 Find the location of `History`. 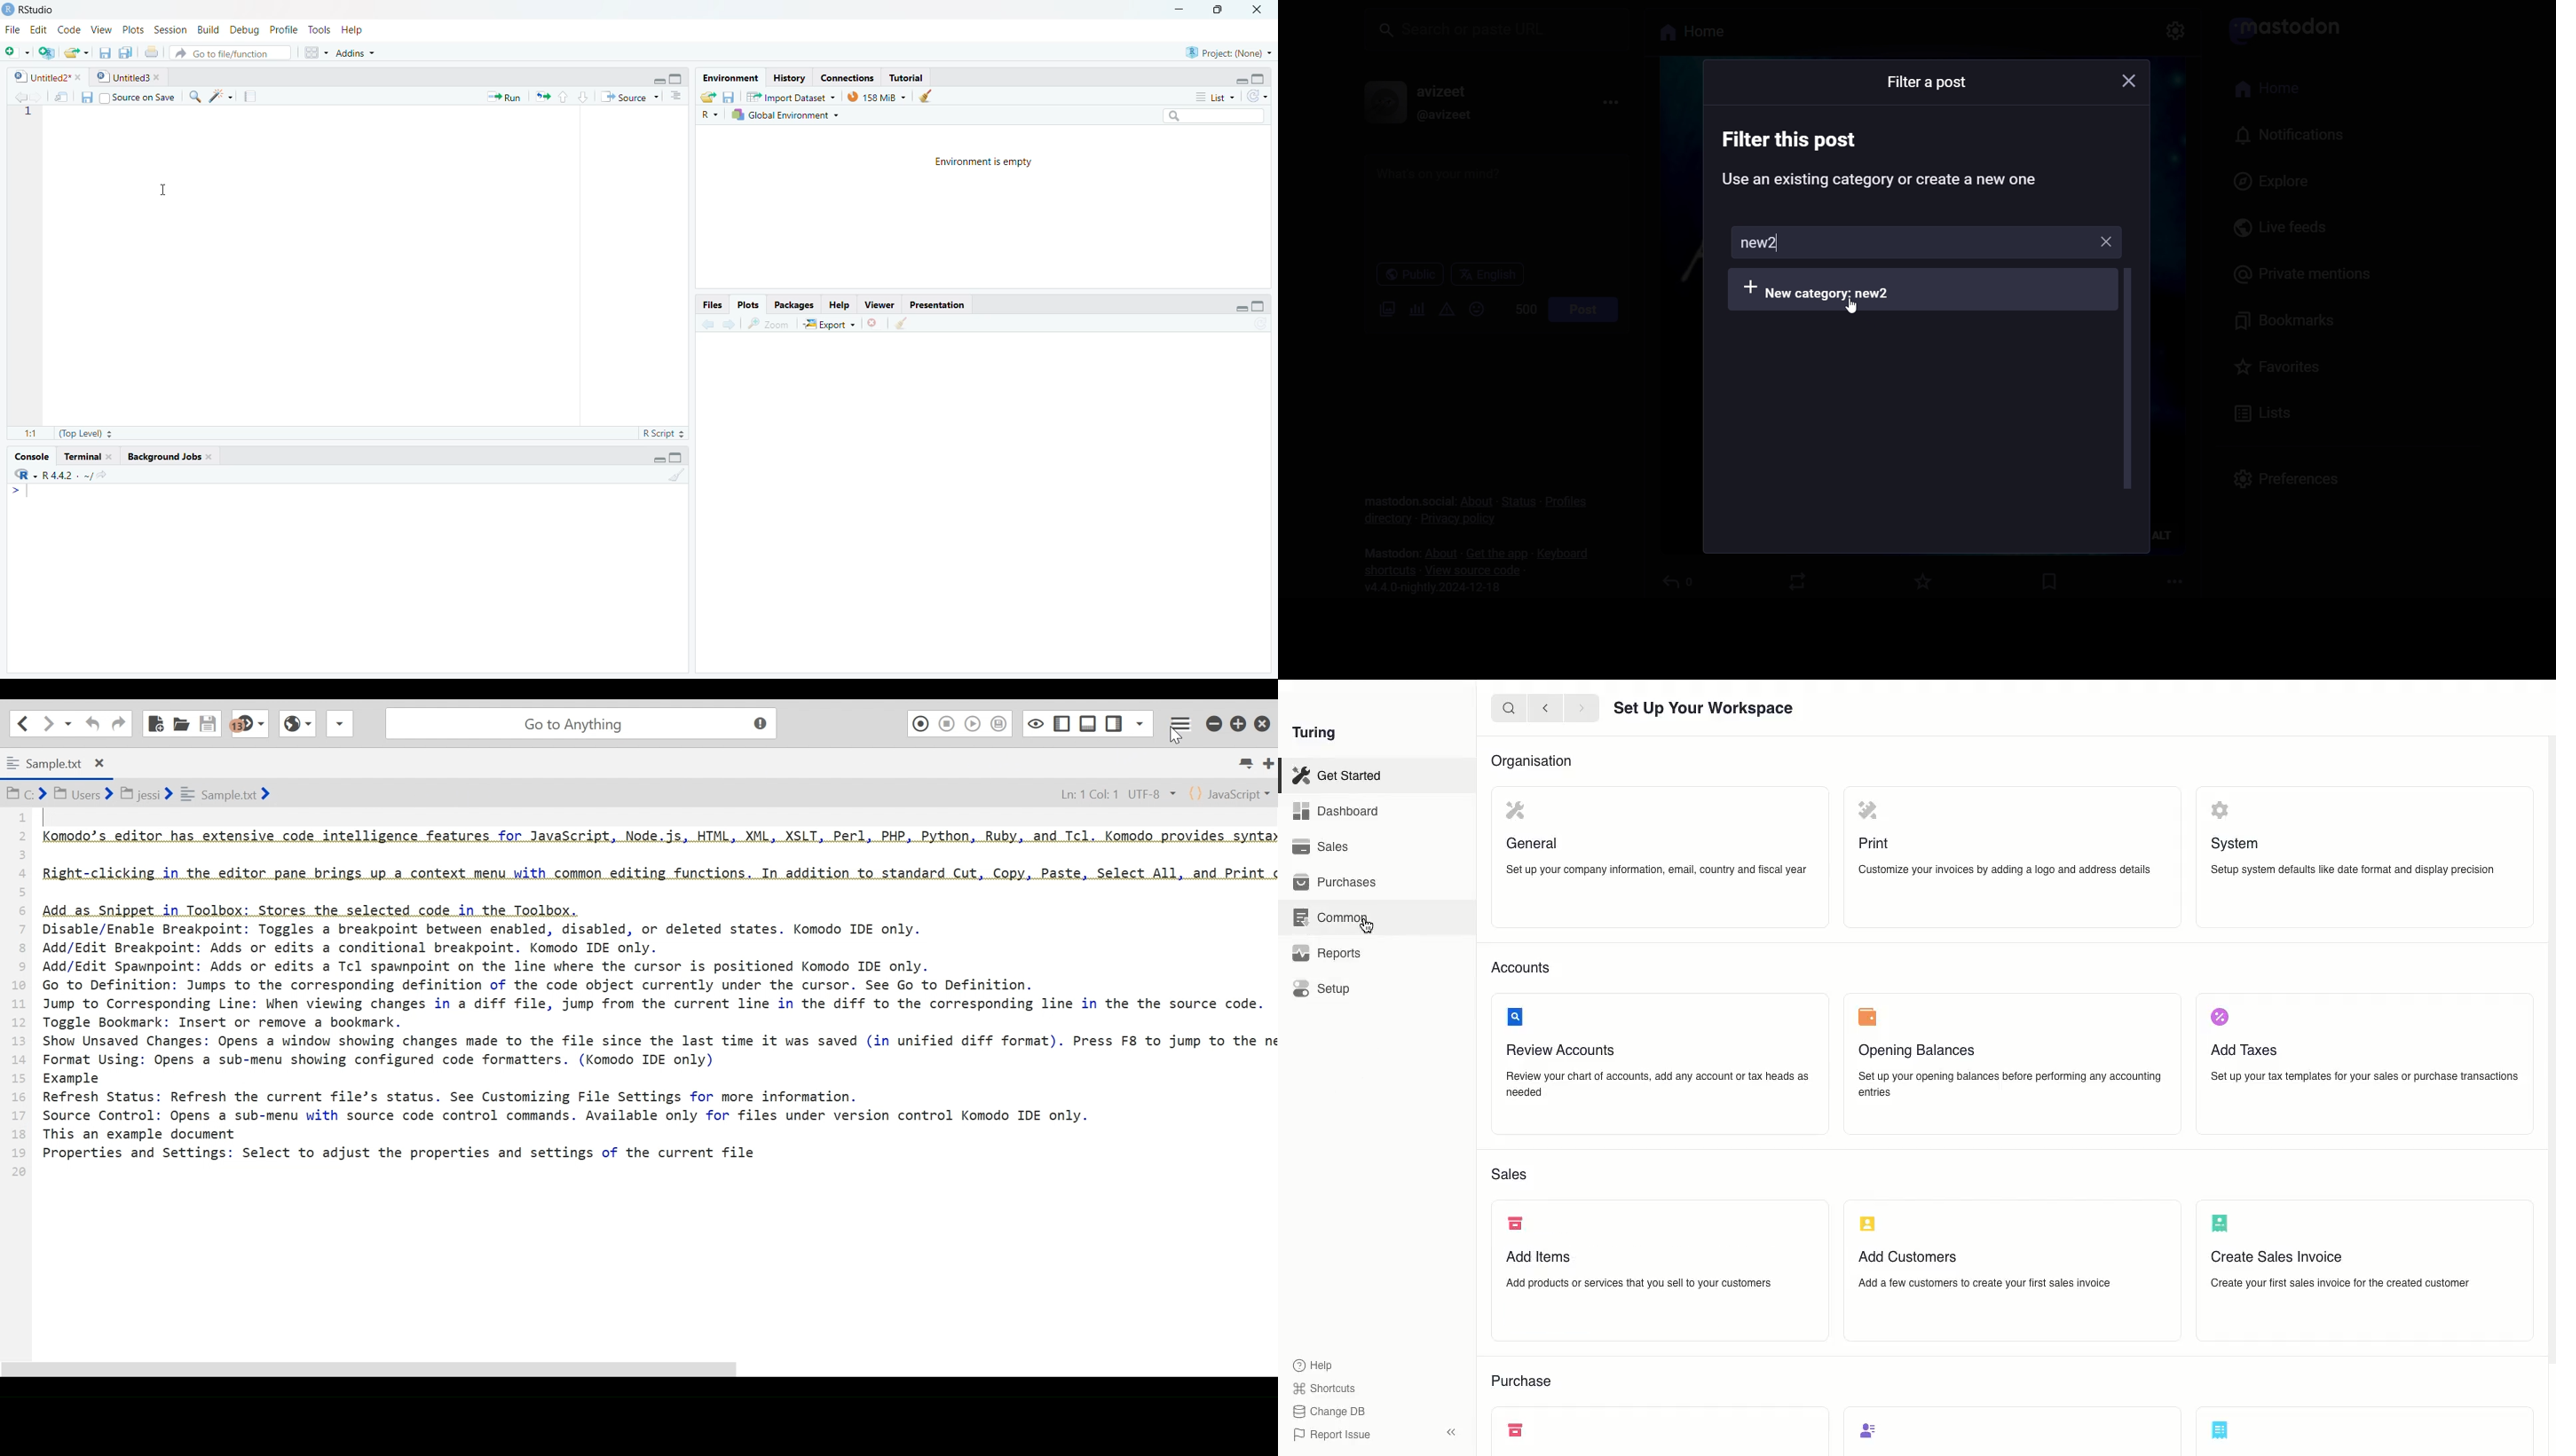

History is located at coordinates (787, 77).